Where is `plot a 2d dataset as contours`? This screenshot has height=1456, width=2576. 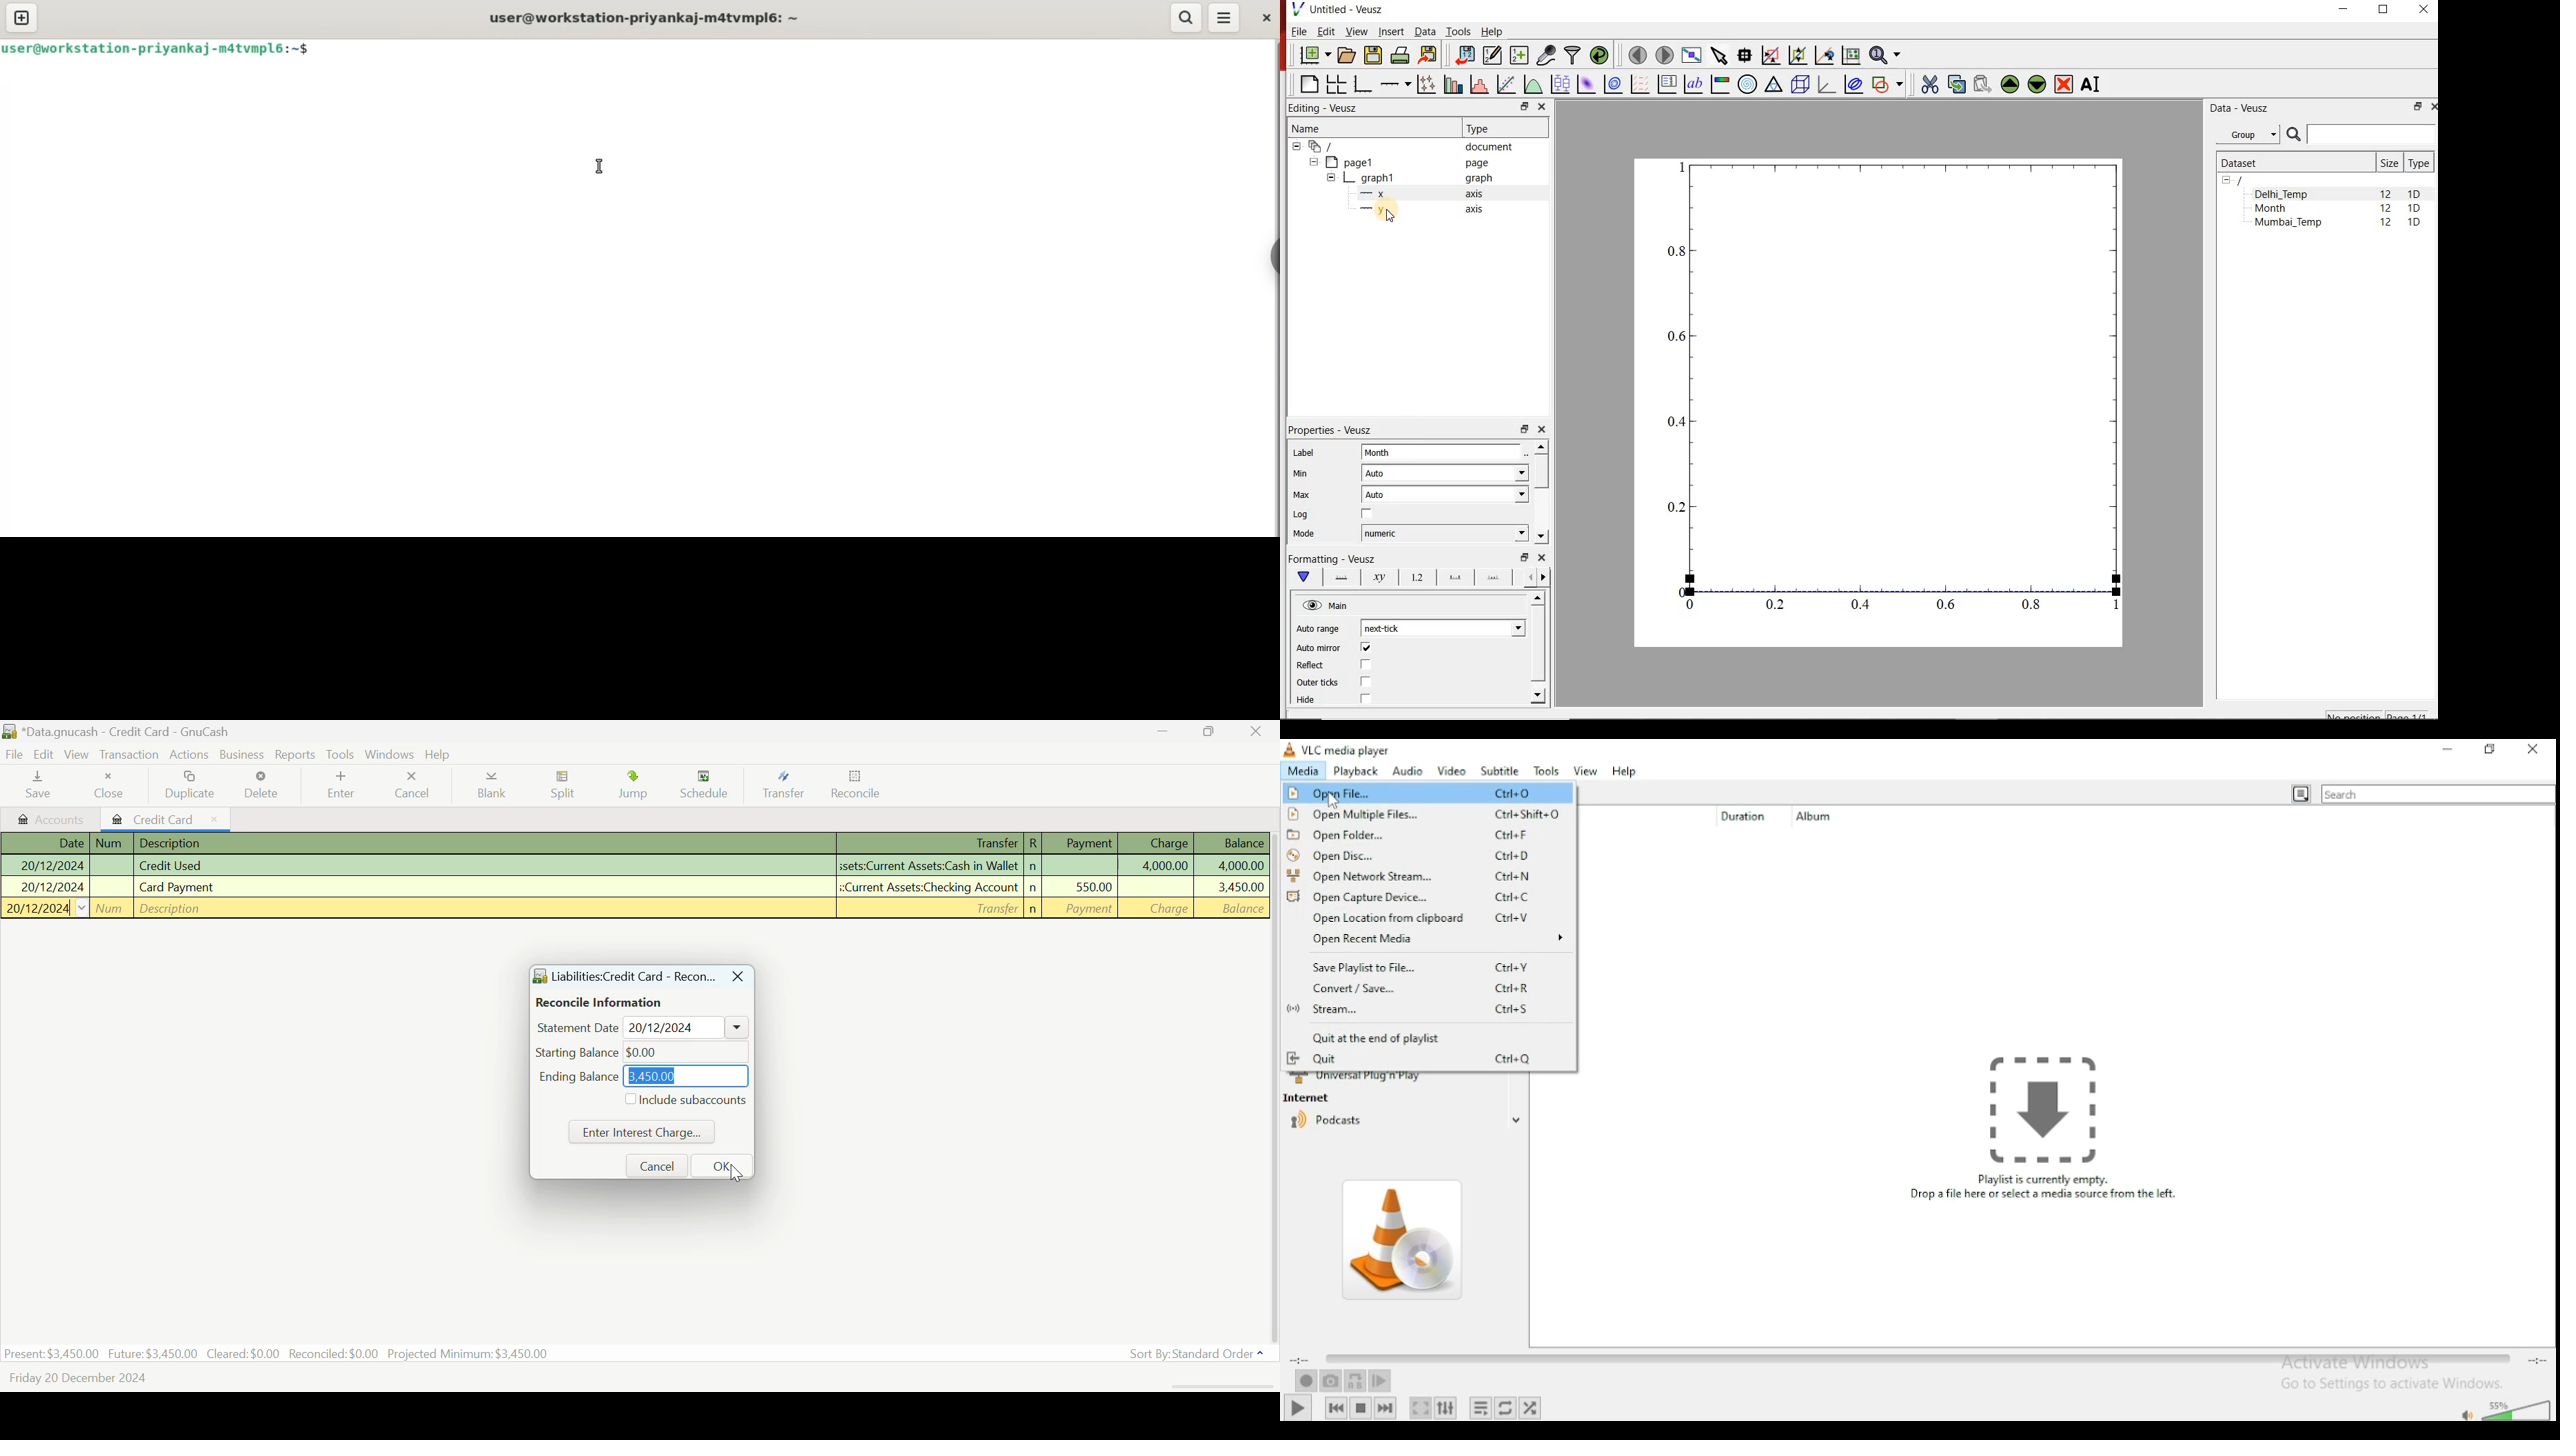
plot a 2d dataset as contours is located at coordinates (1613, 85).